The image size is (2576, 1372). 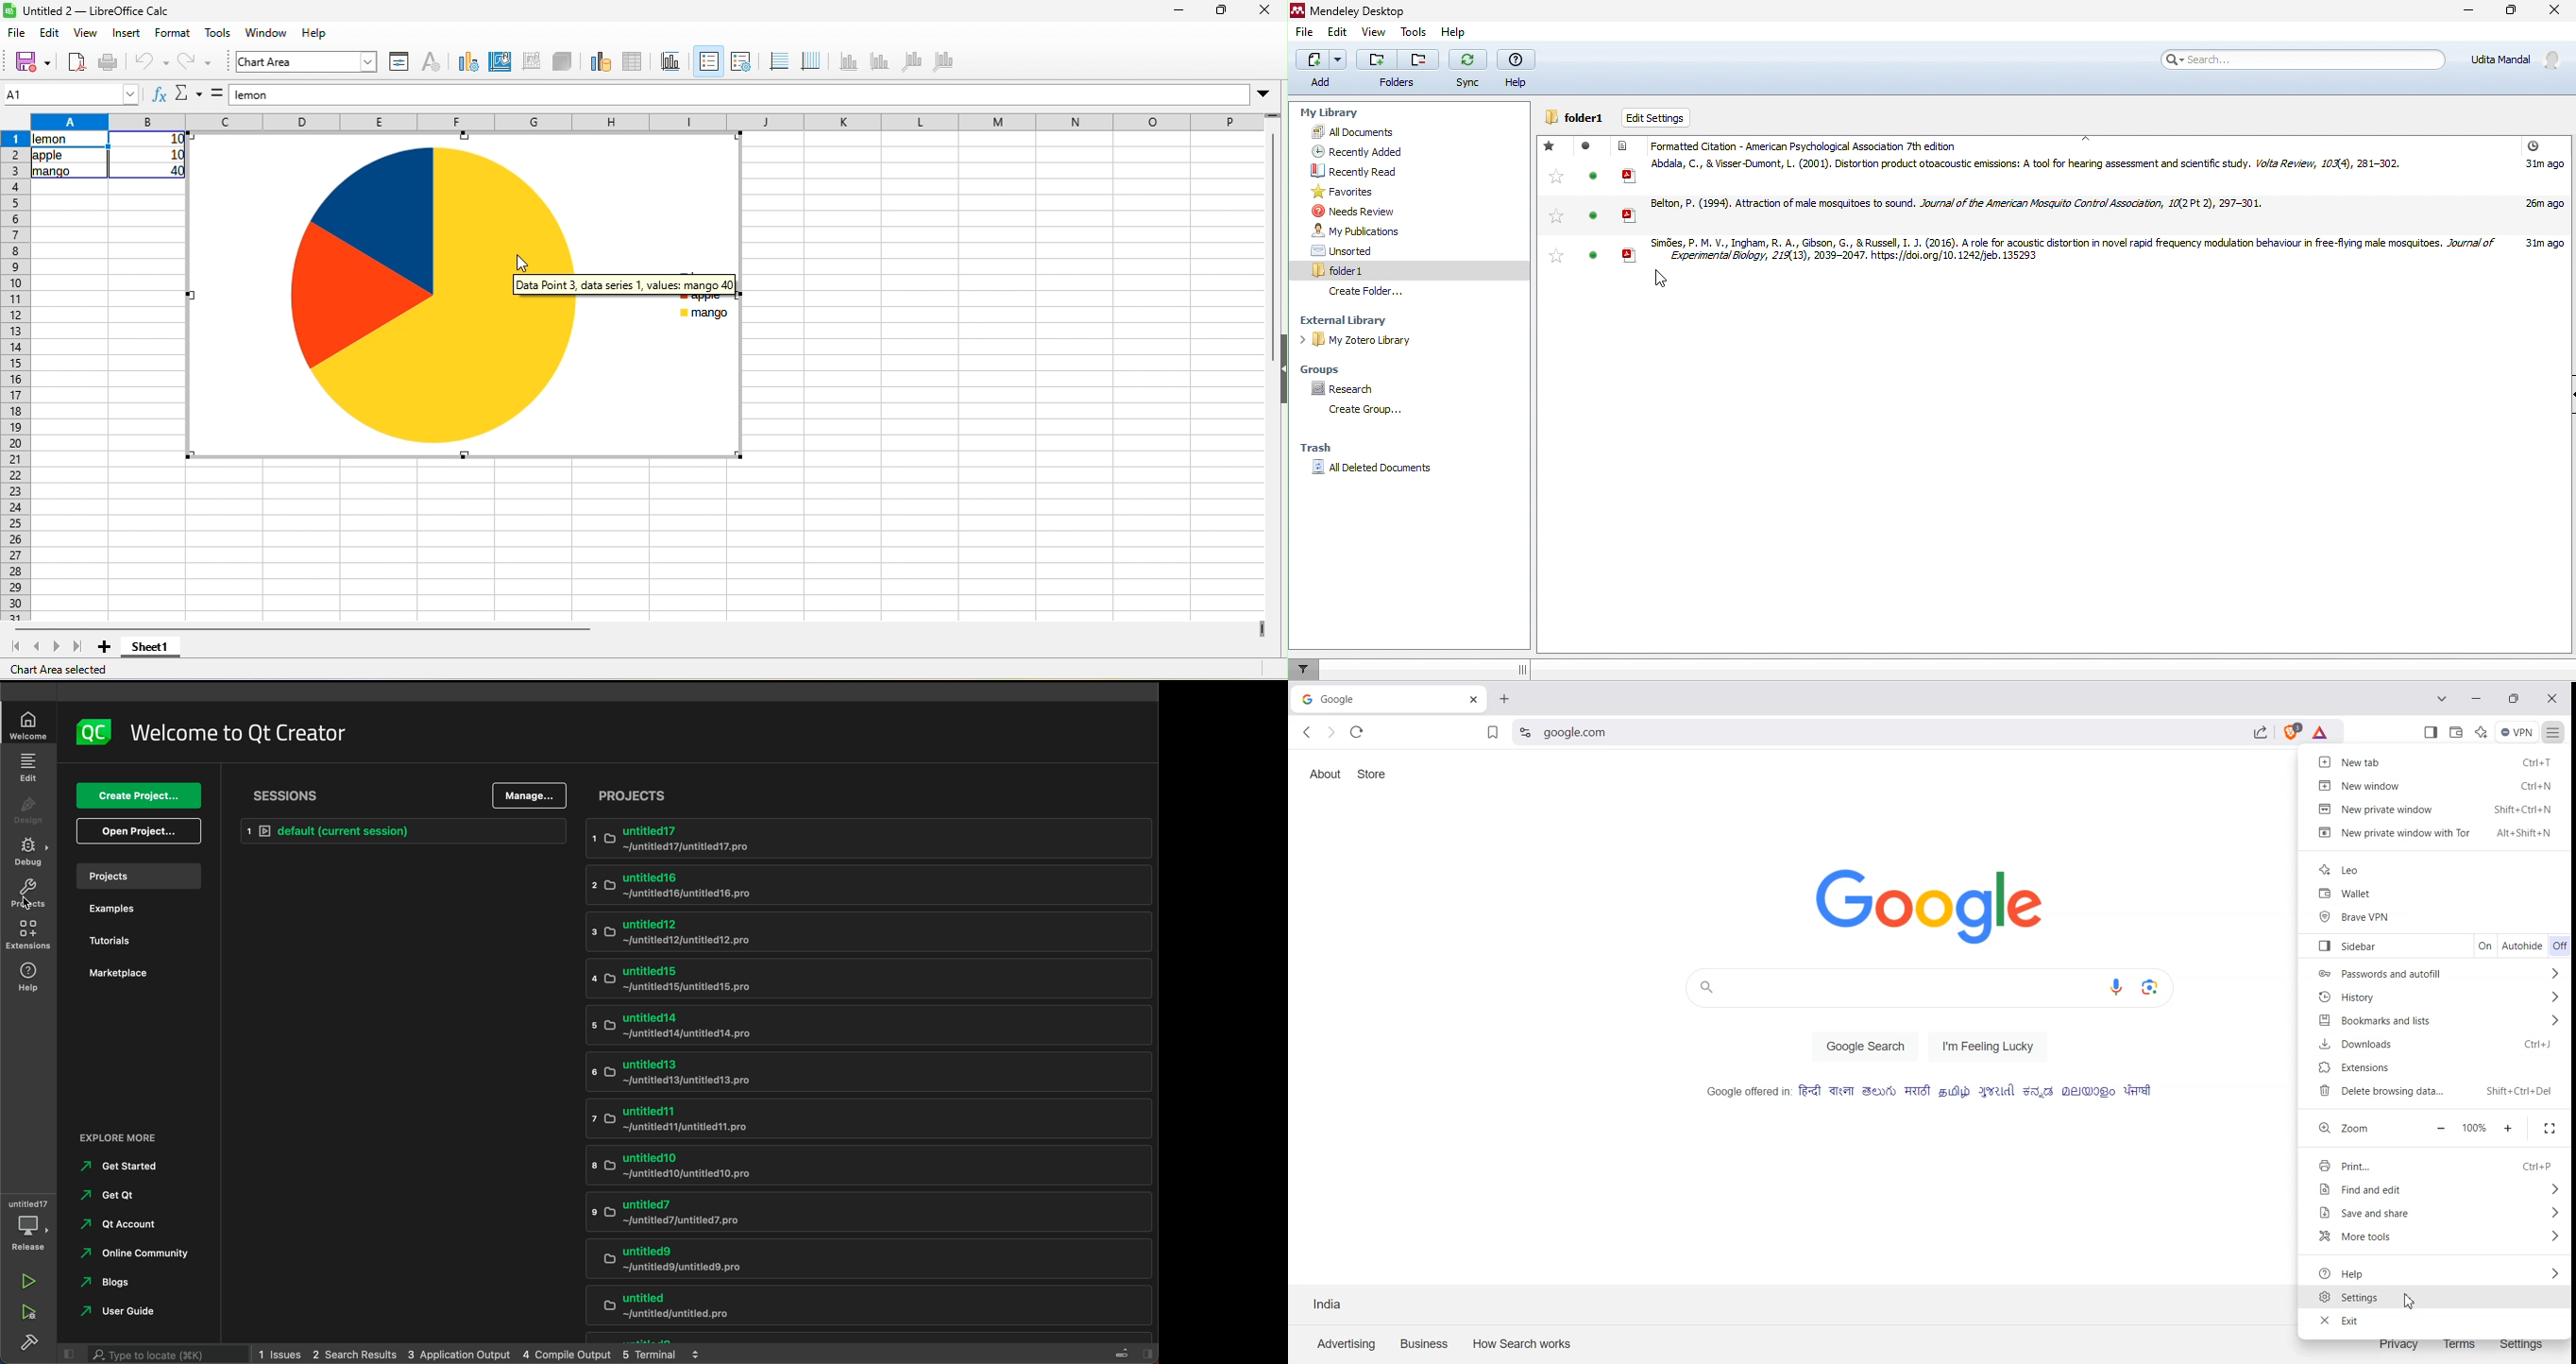 What do you see at coordinates (1658, 118) in the screenshot?
I see `edit settings` at bounding box center [1658, 118].